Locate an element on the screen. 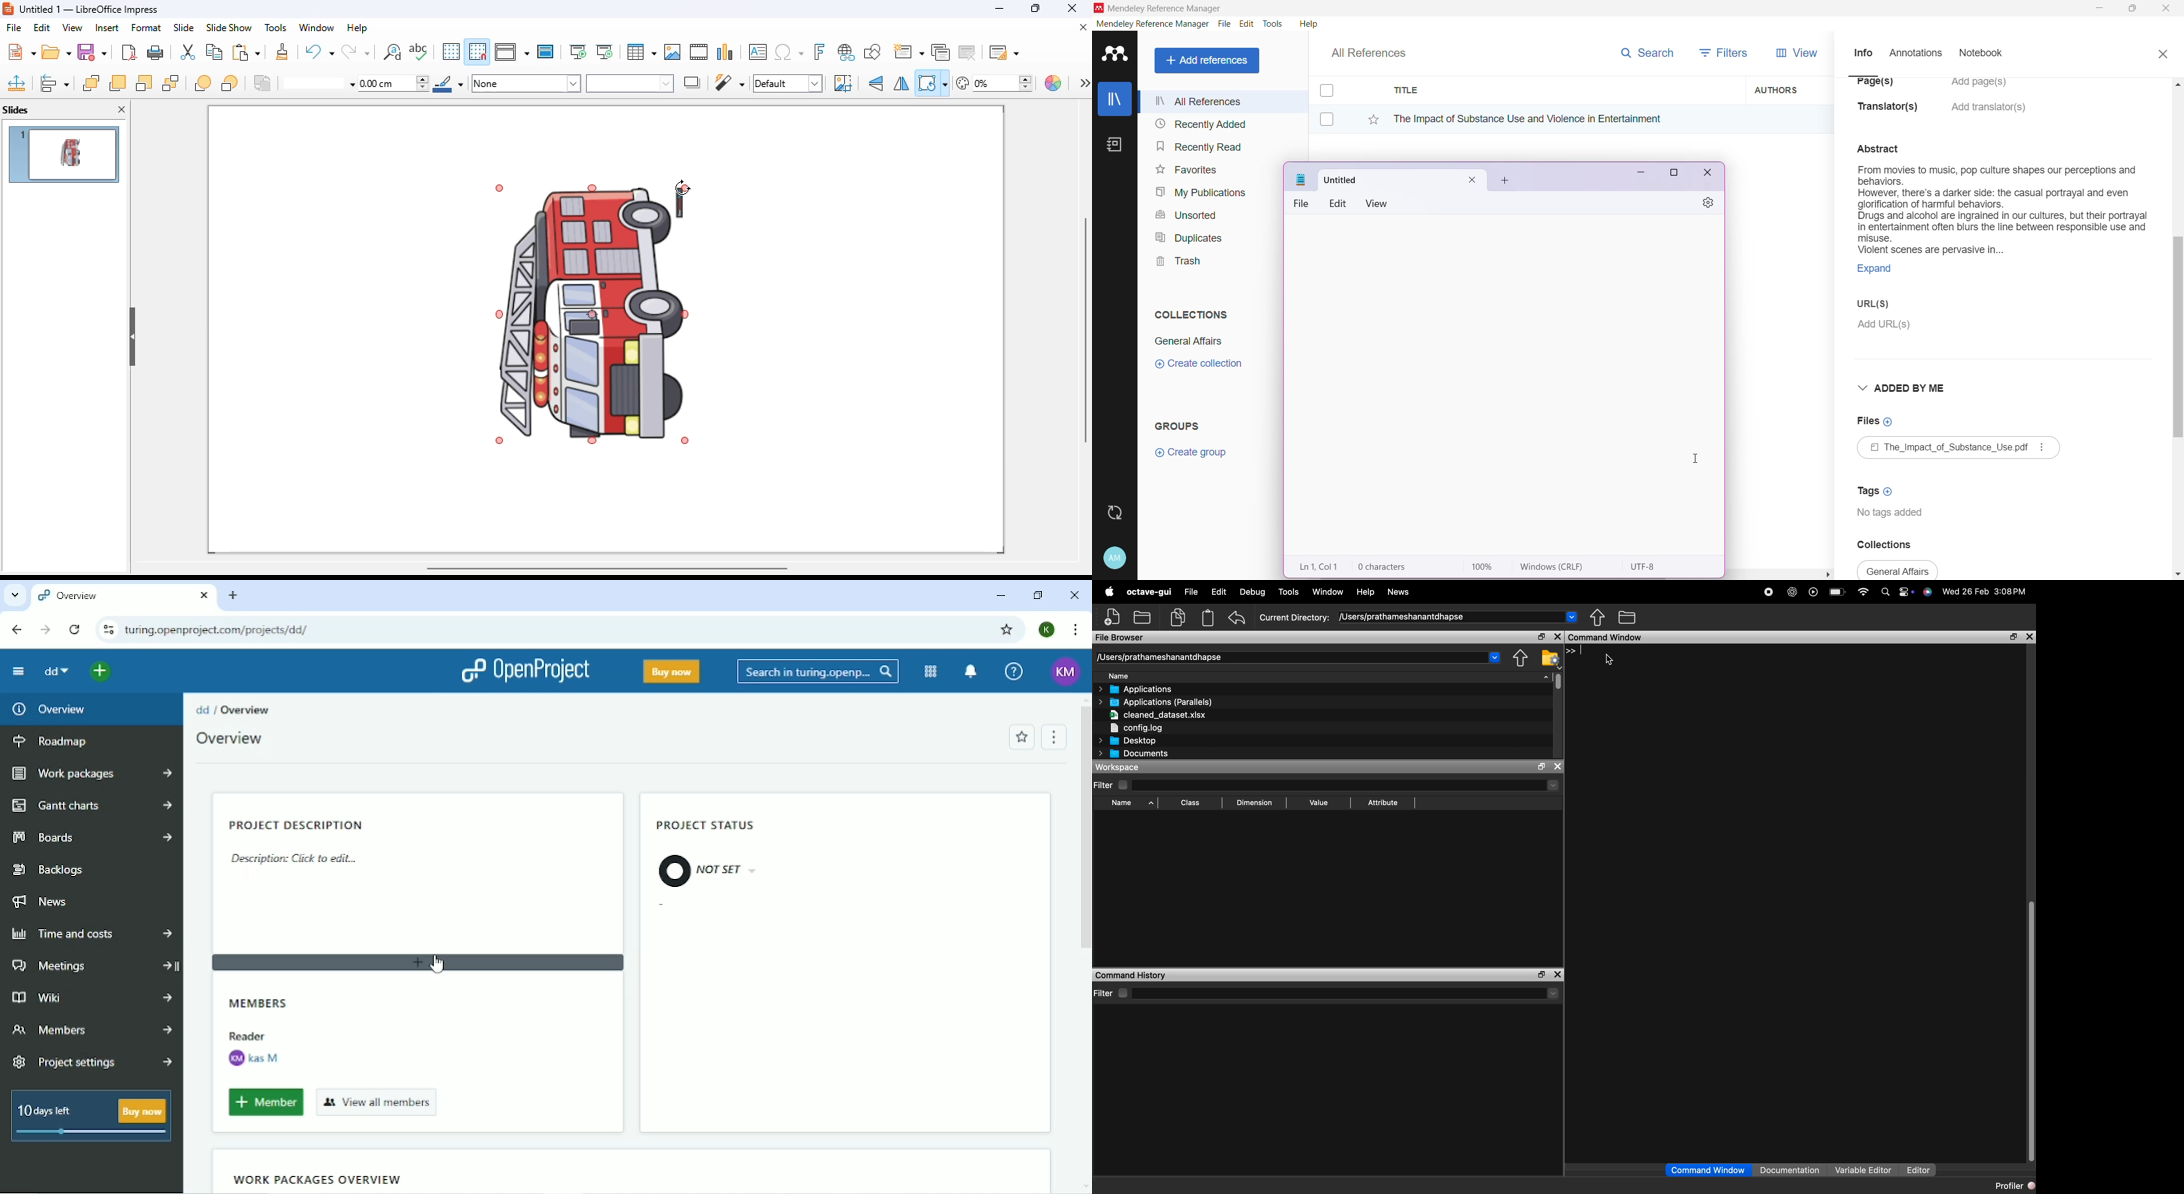 This screenshot has width=2184, height=1204. My Publications is located at coordinates (1199, 193).